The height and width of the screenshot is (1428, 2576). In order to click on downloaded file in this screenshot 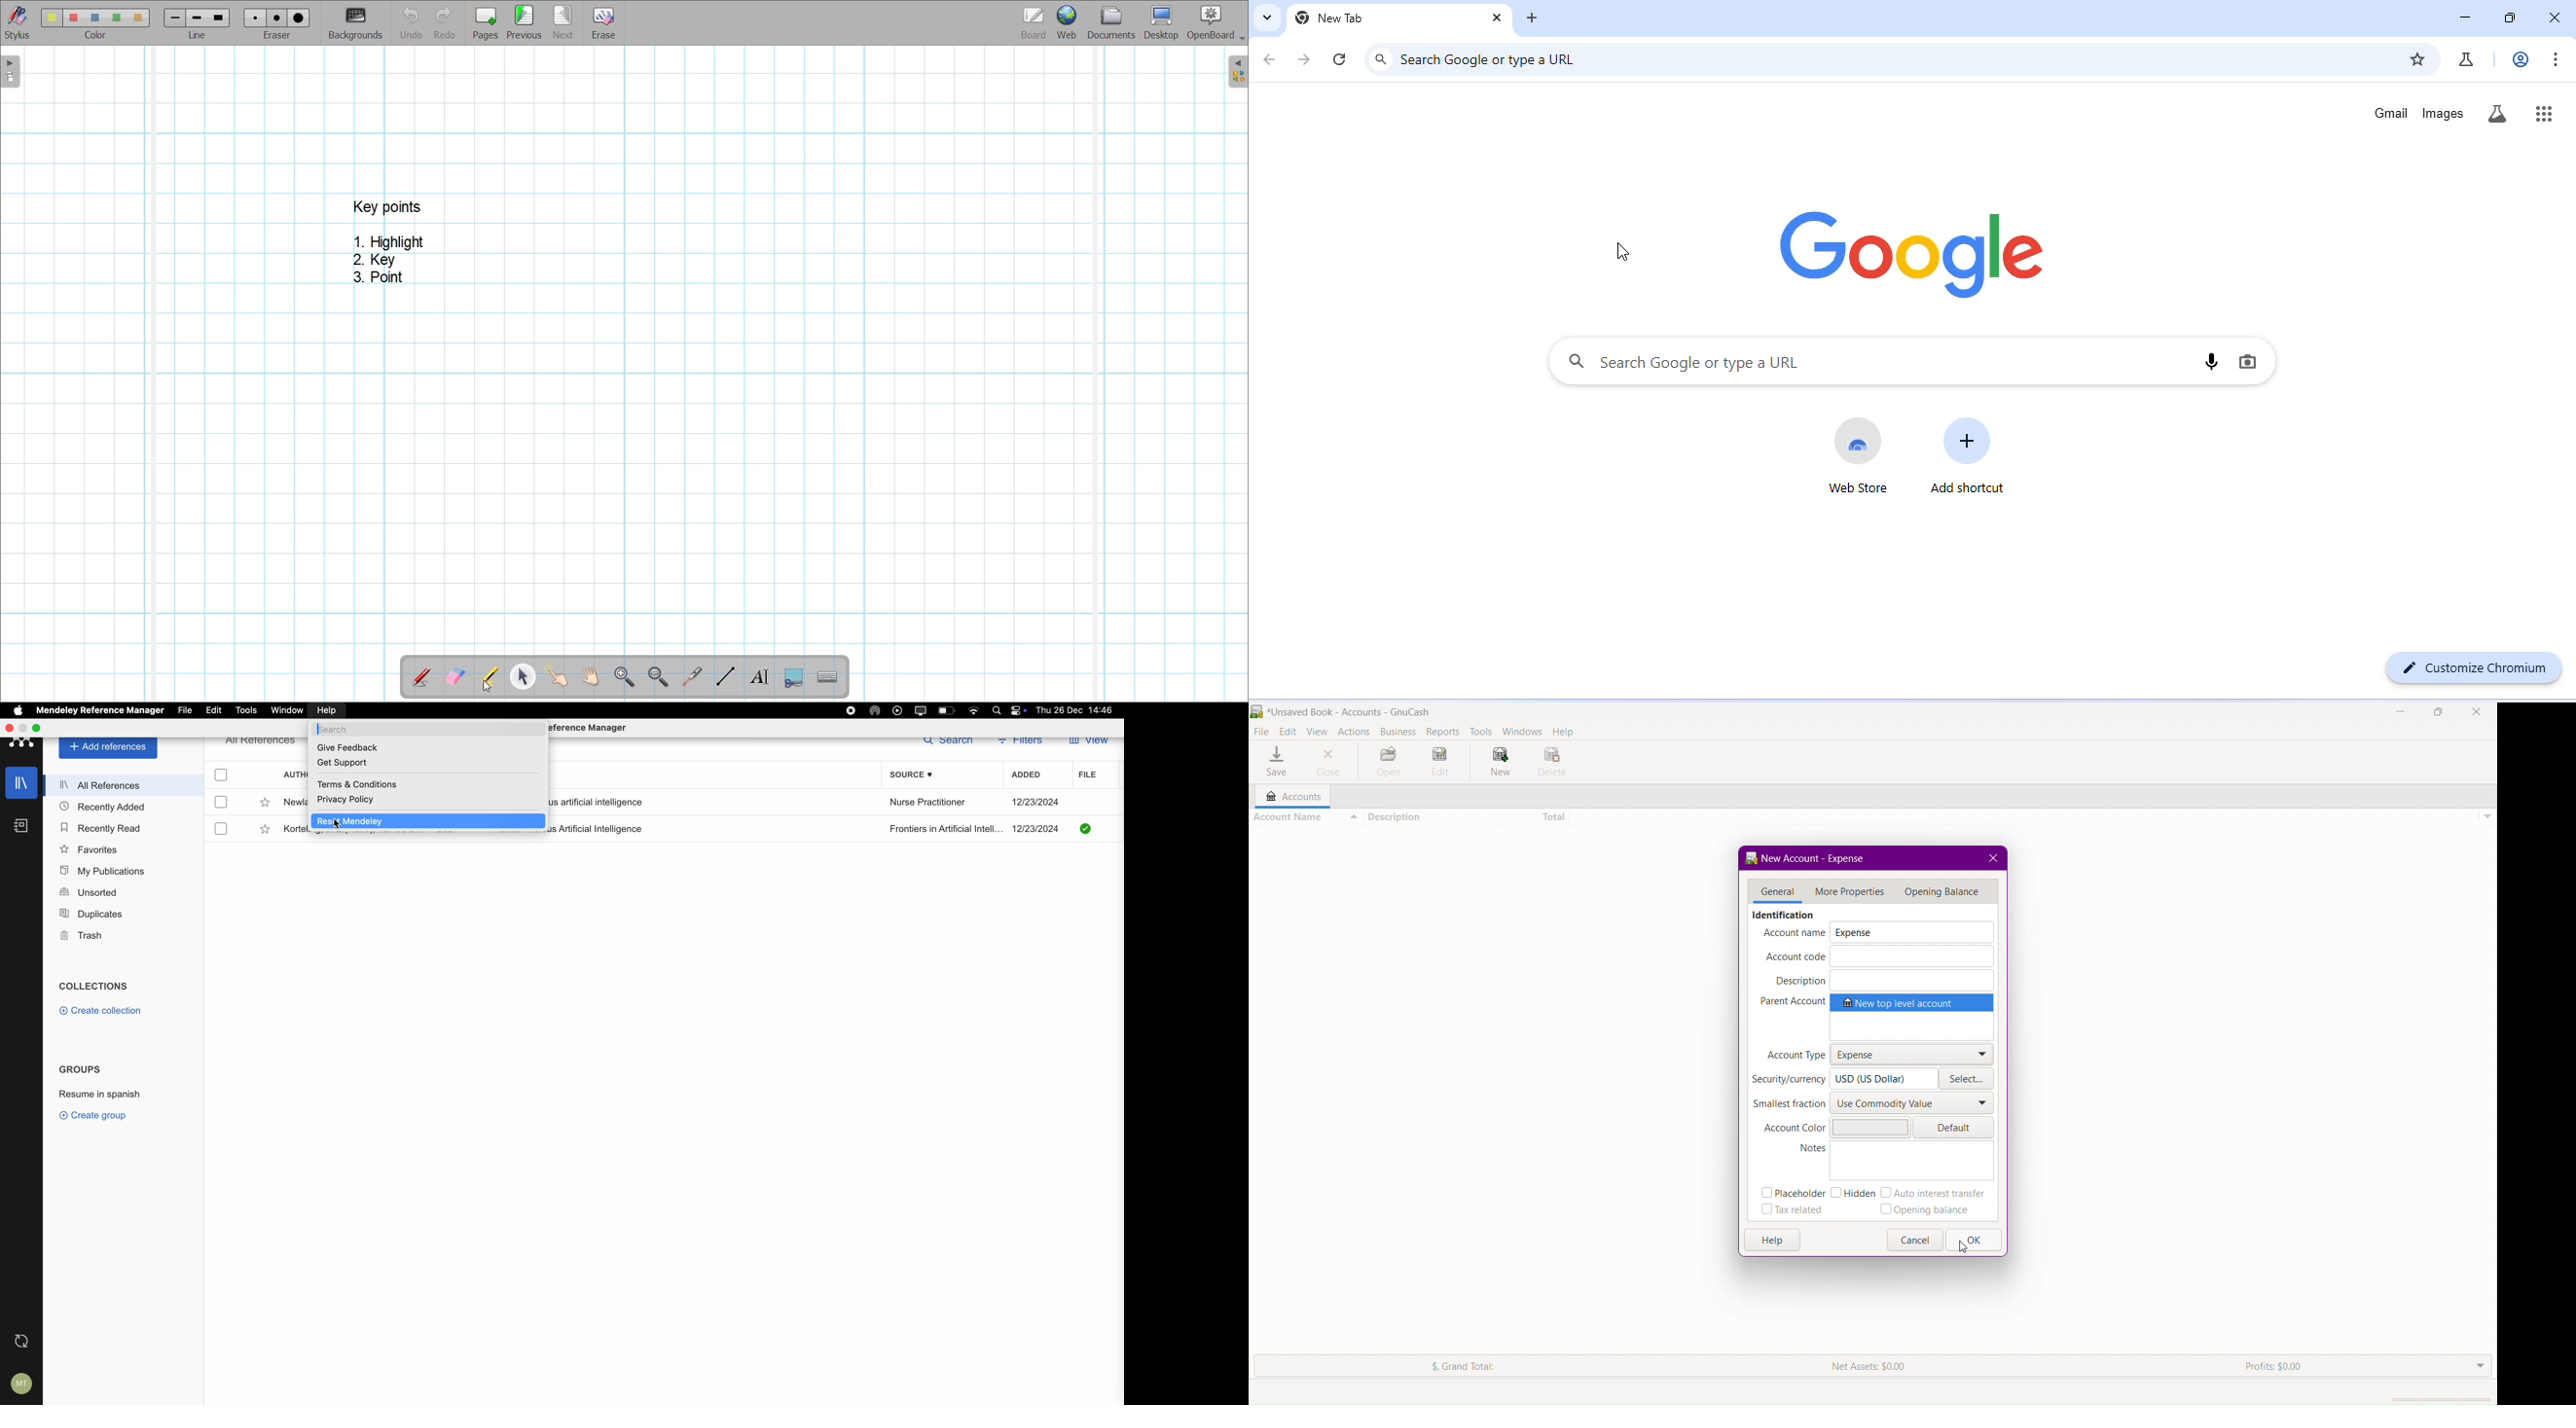, I will do `click(1086, 830)`.